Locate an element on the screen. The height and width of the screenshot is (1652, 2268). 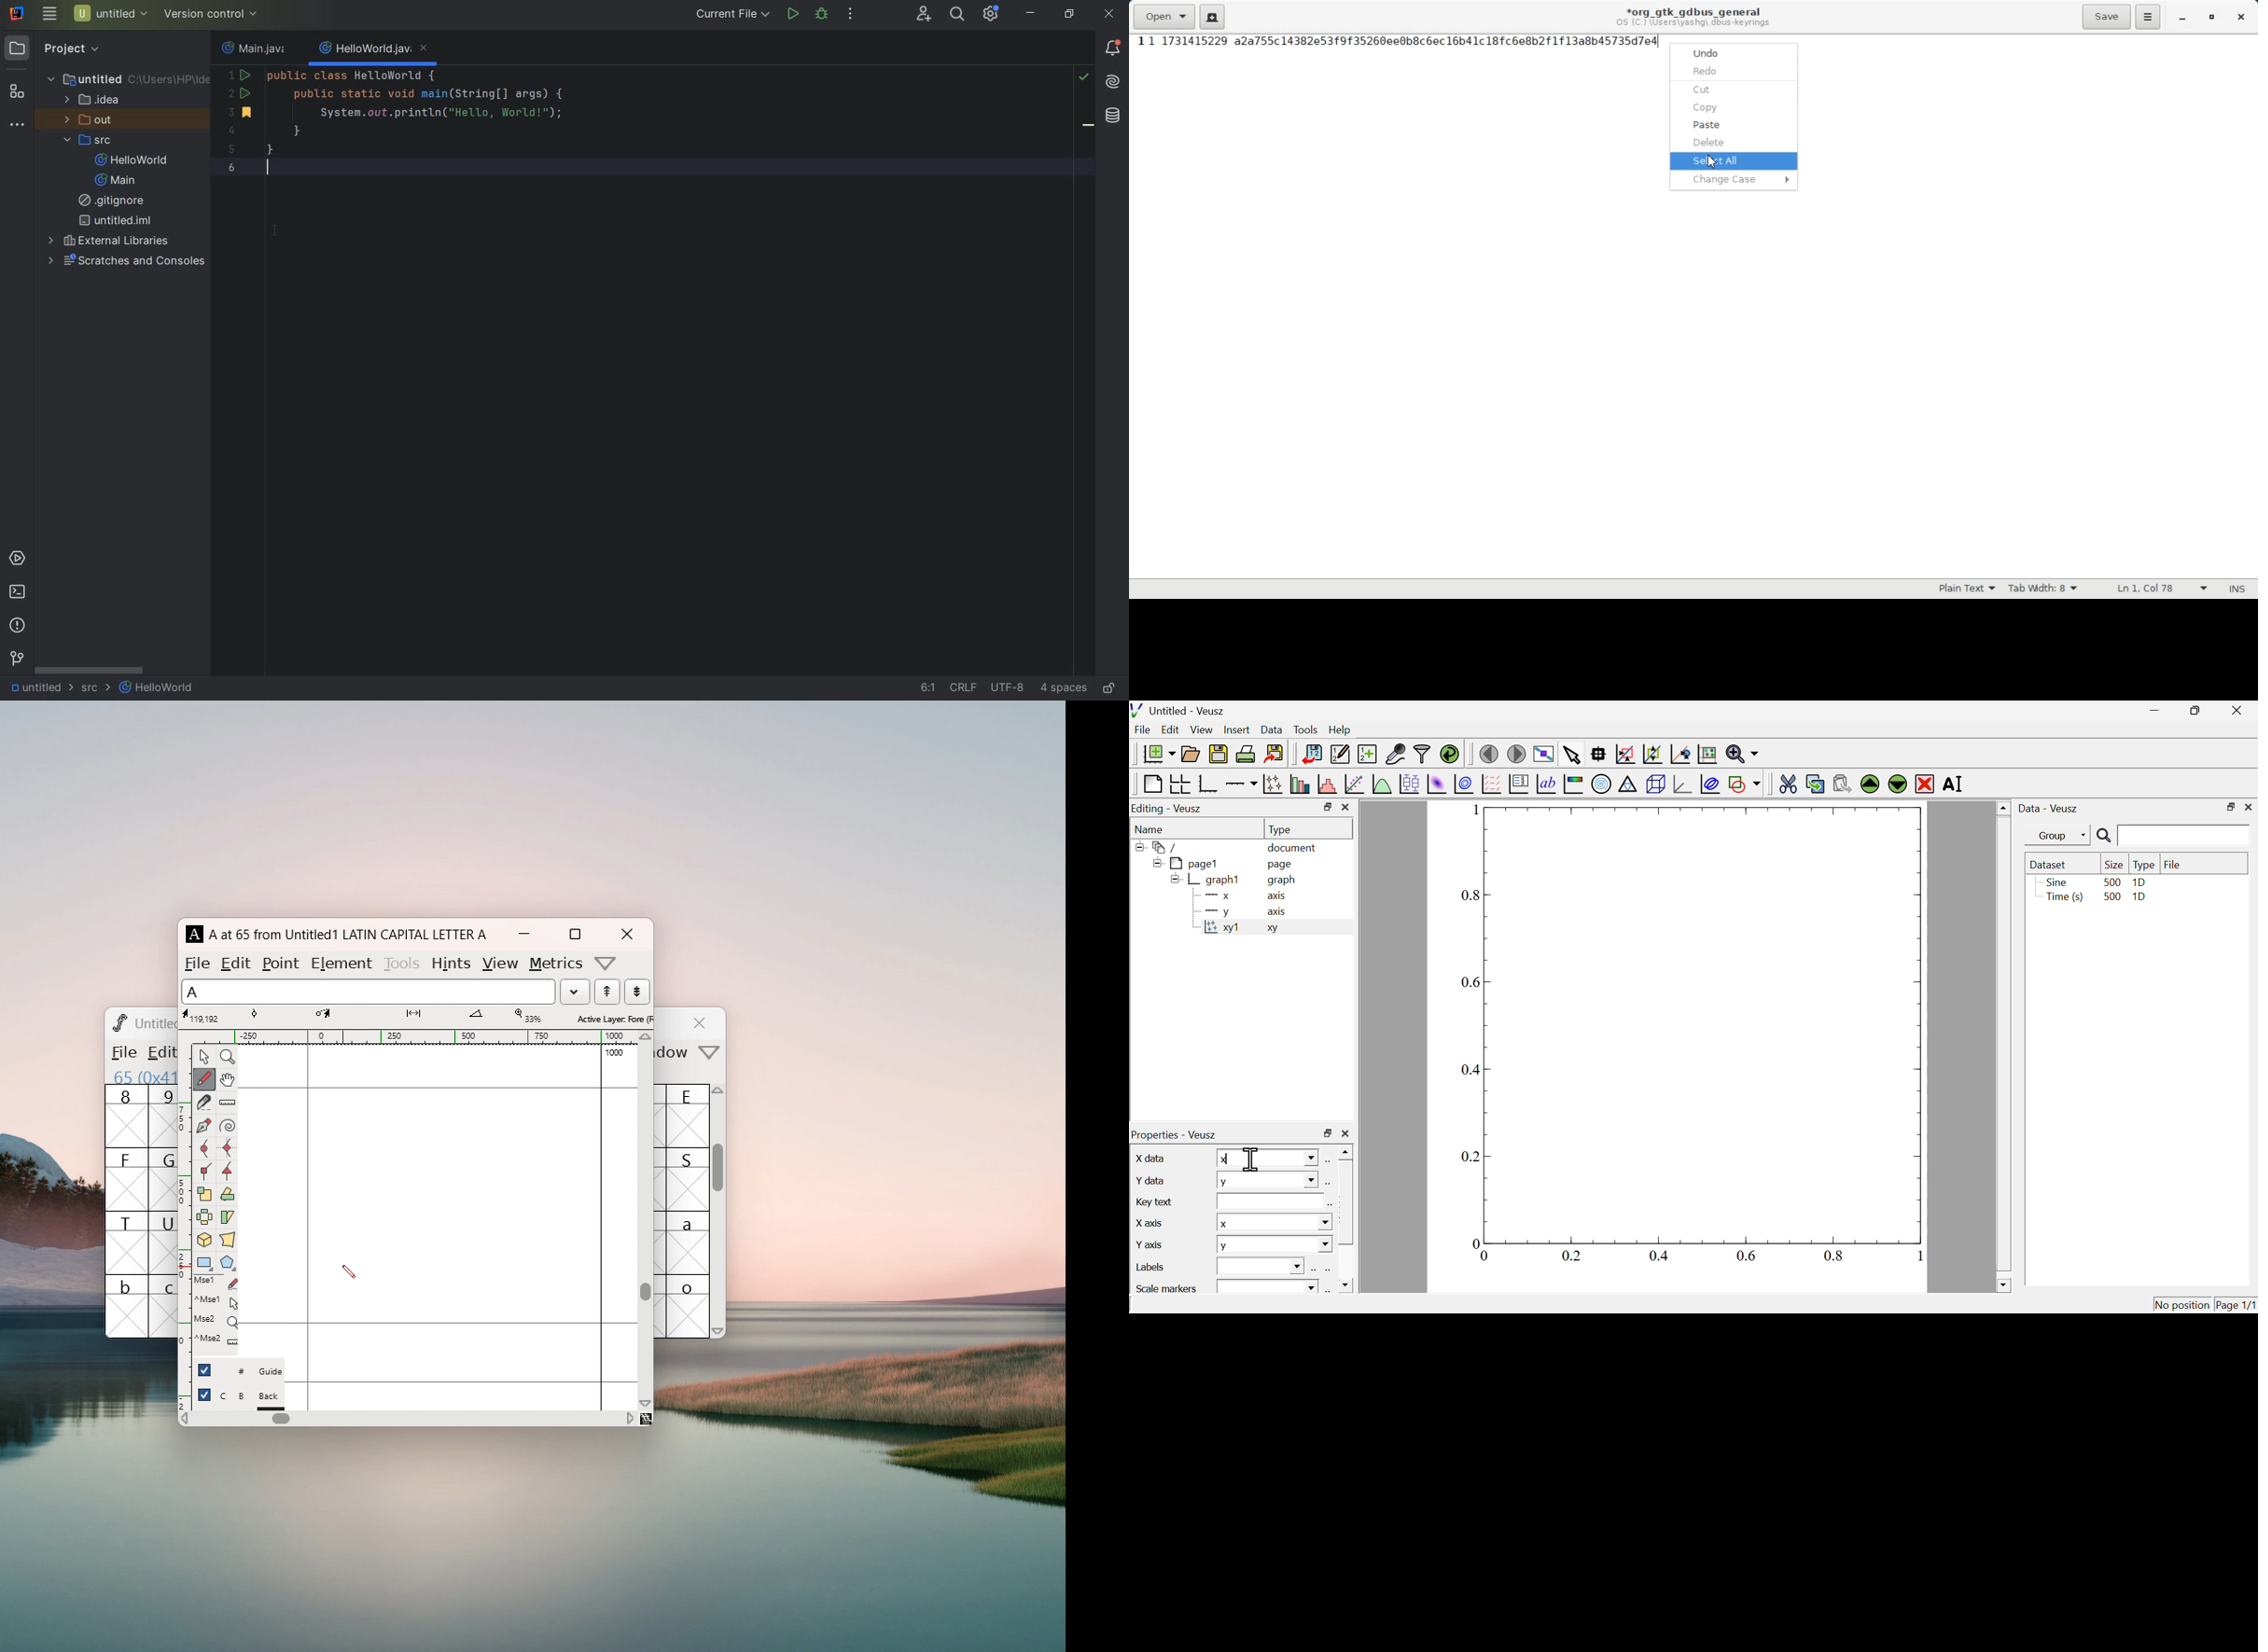
untitled is located at coordinates (129, 79).